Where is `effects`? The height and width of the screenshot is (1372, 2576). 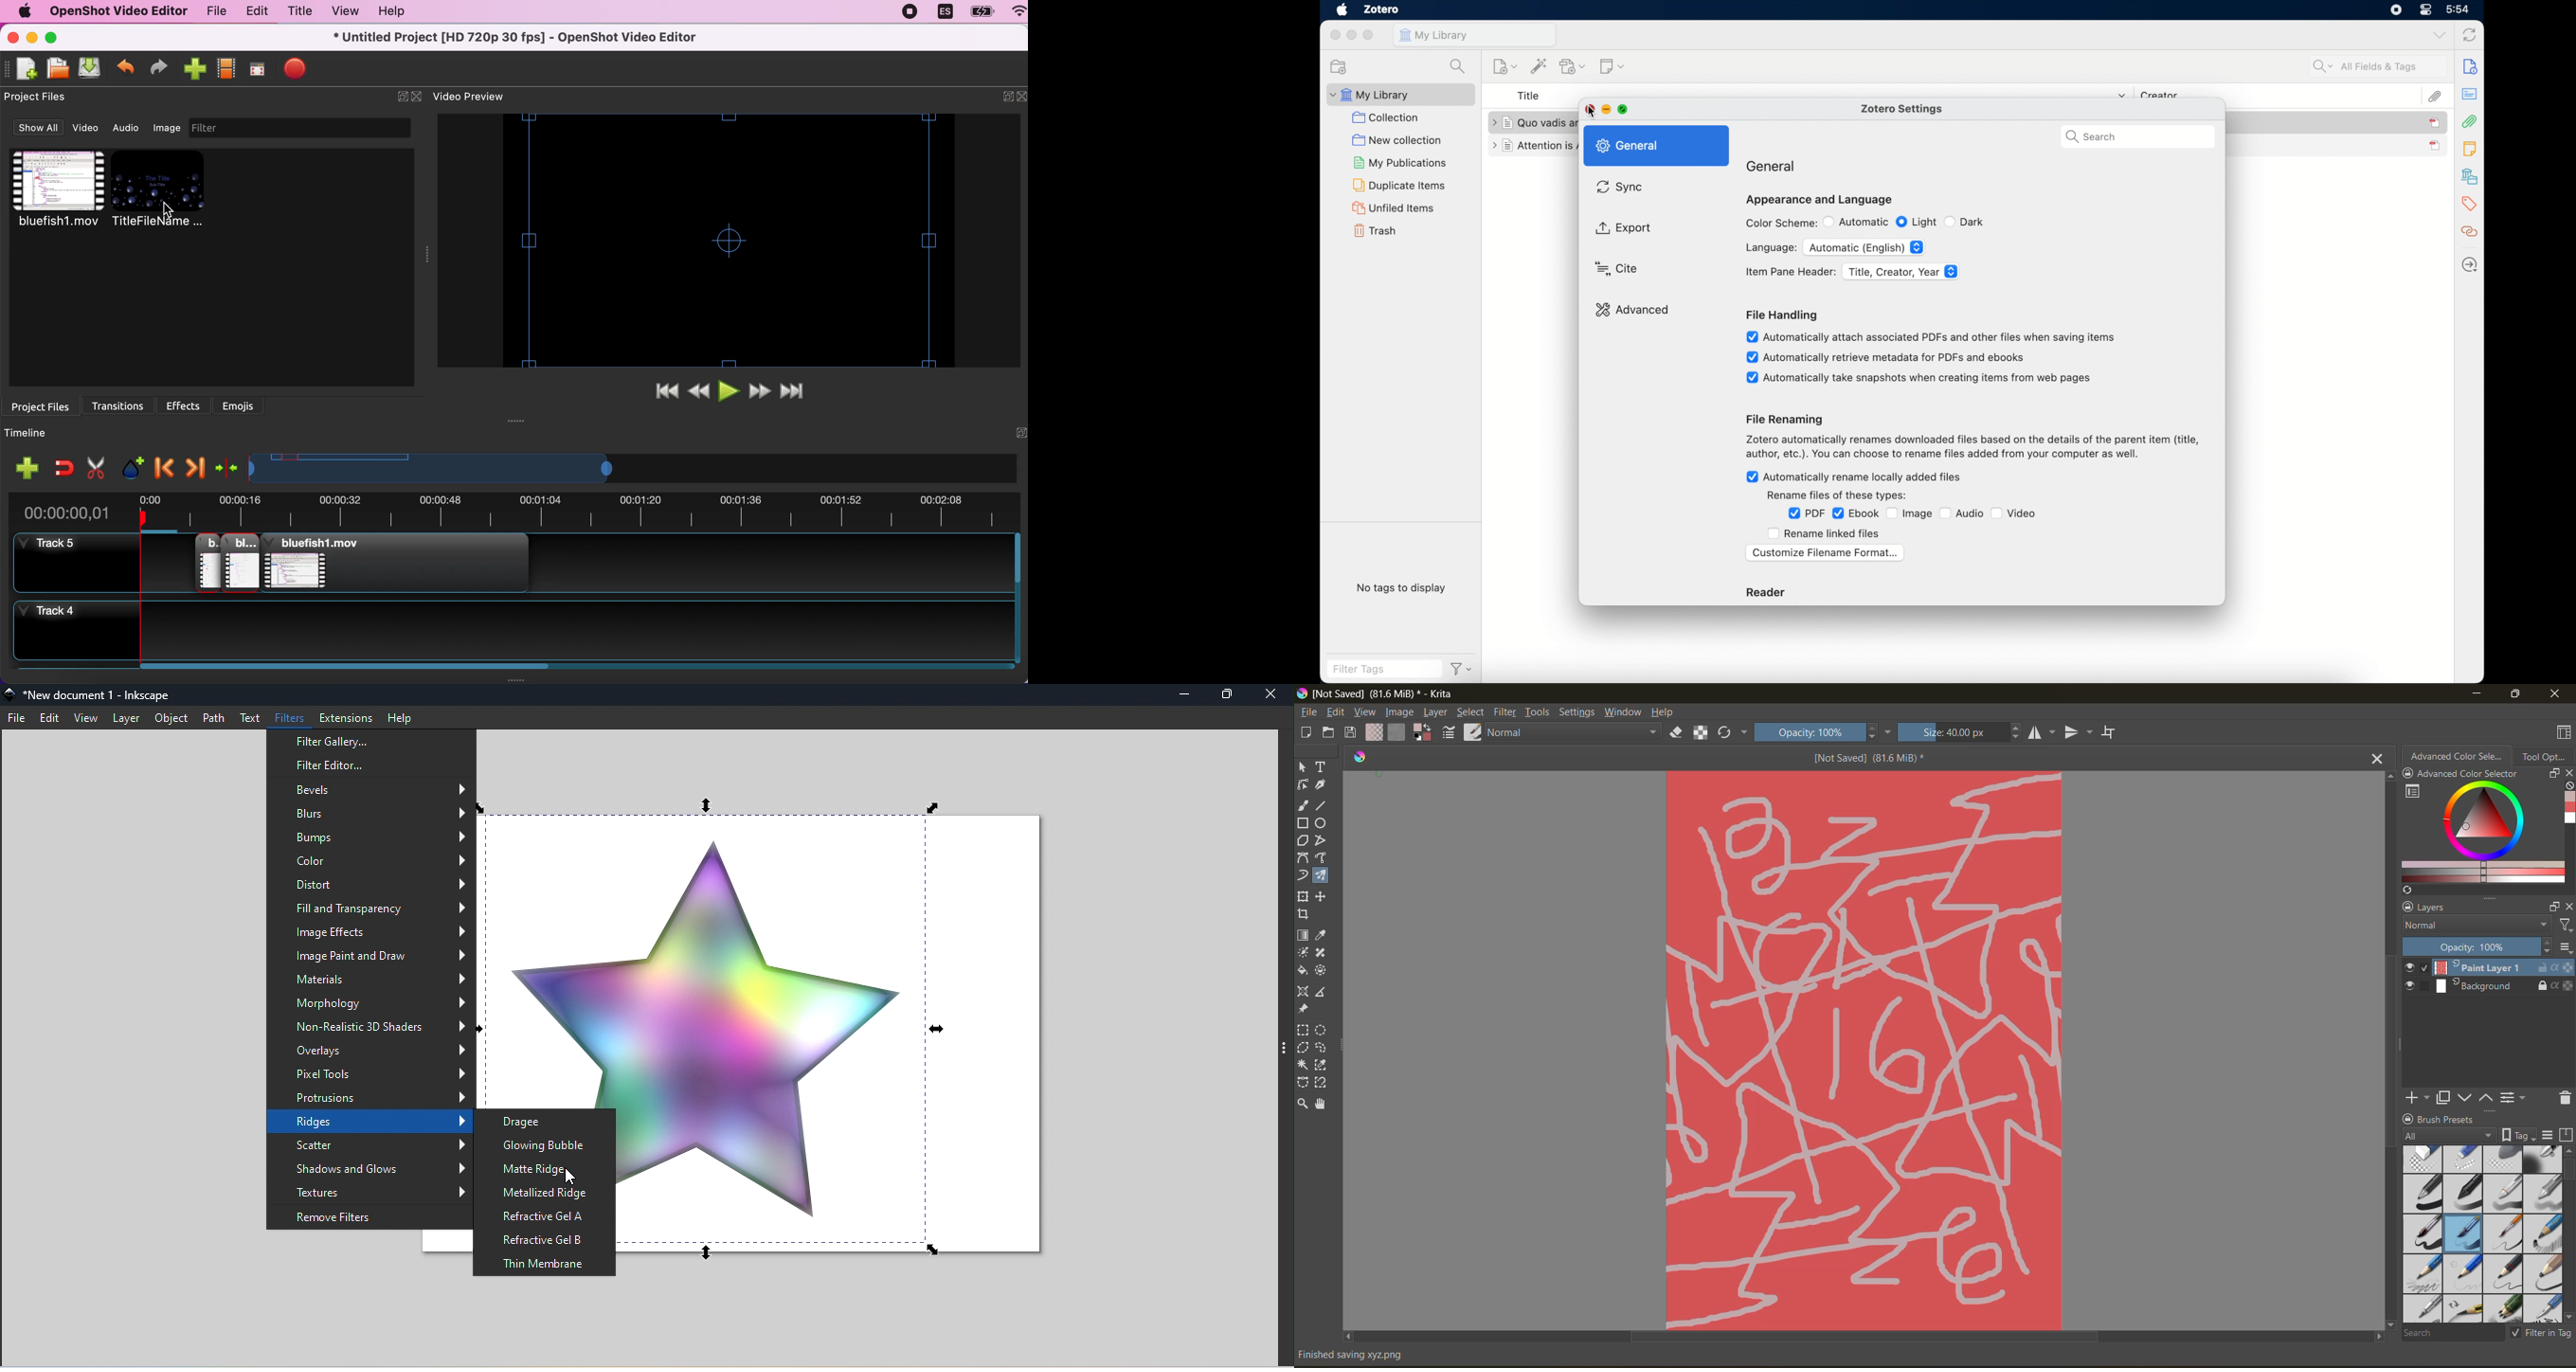 effects is located at coordinates (187, 404).